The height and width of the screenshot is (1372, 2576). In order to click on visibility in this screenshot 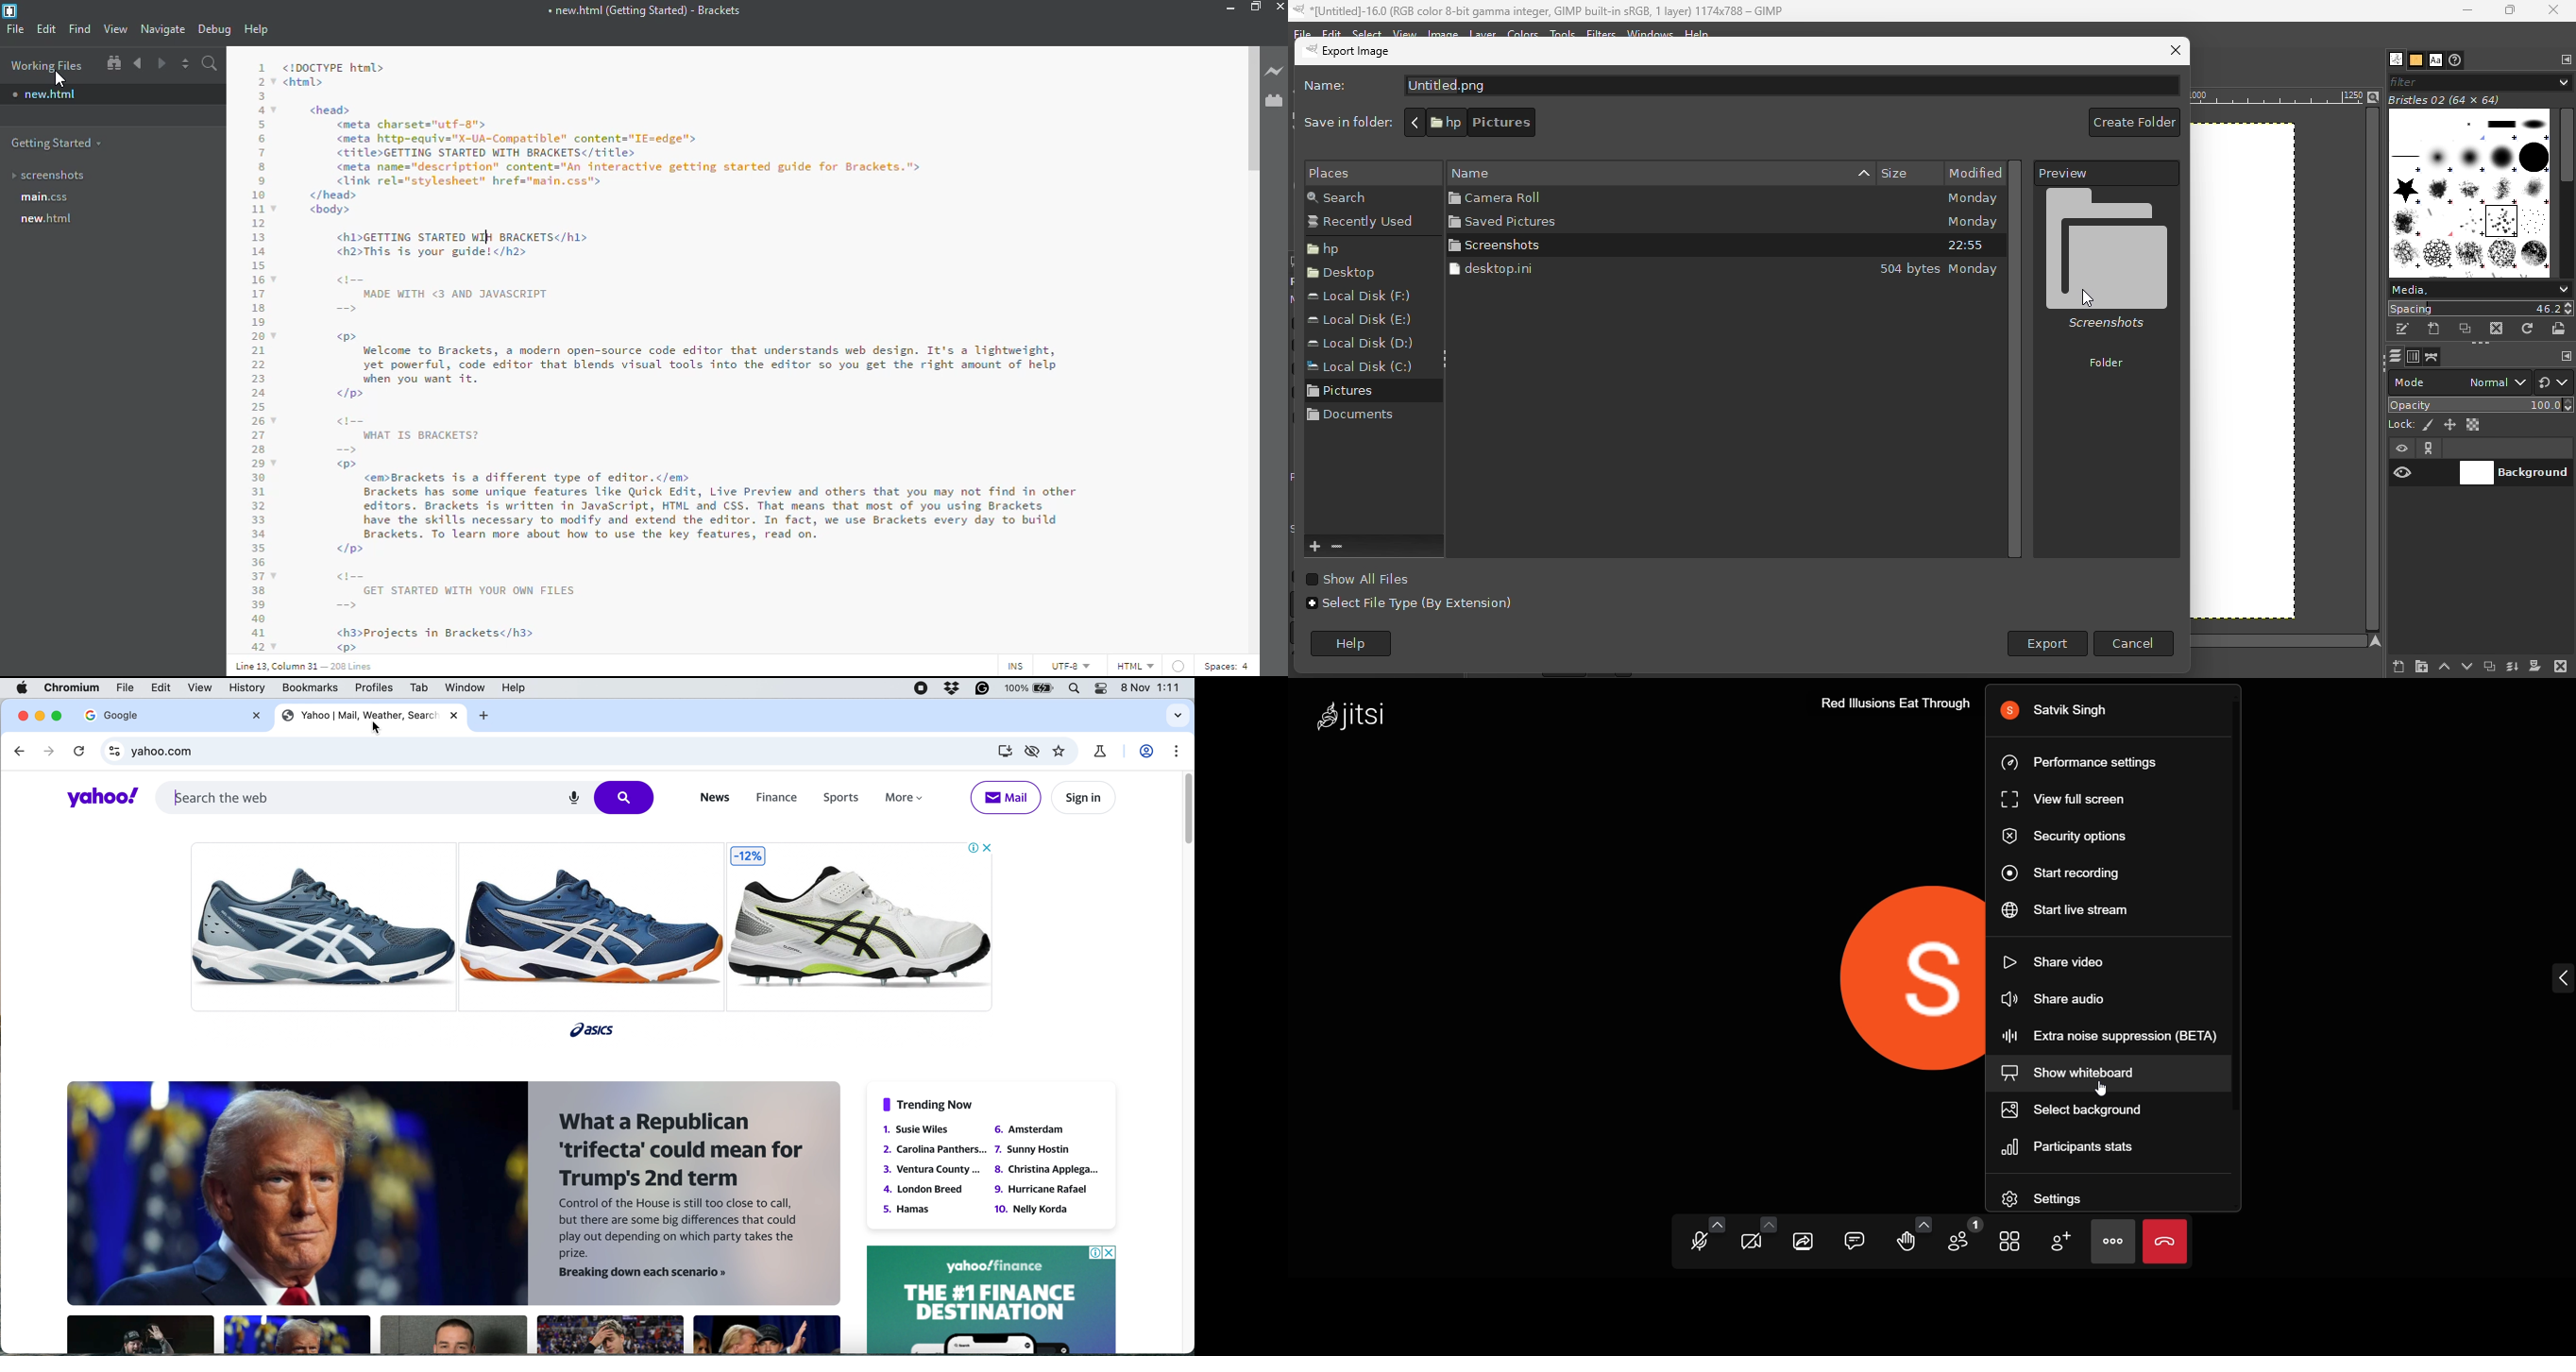, I will do `click(2402, 473)`.